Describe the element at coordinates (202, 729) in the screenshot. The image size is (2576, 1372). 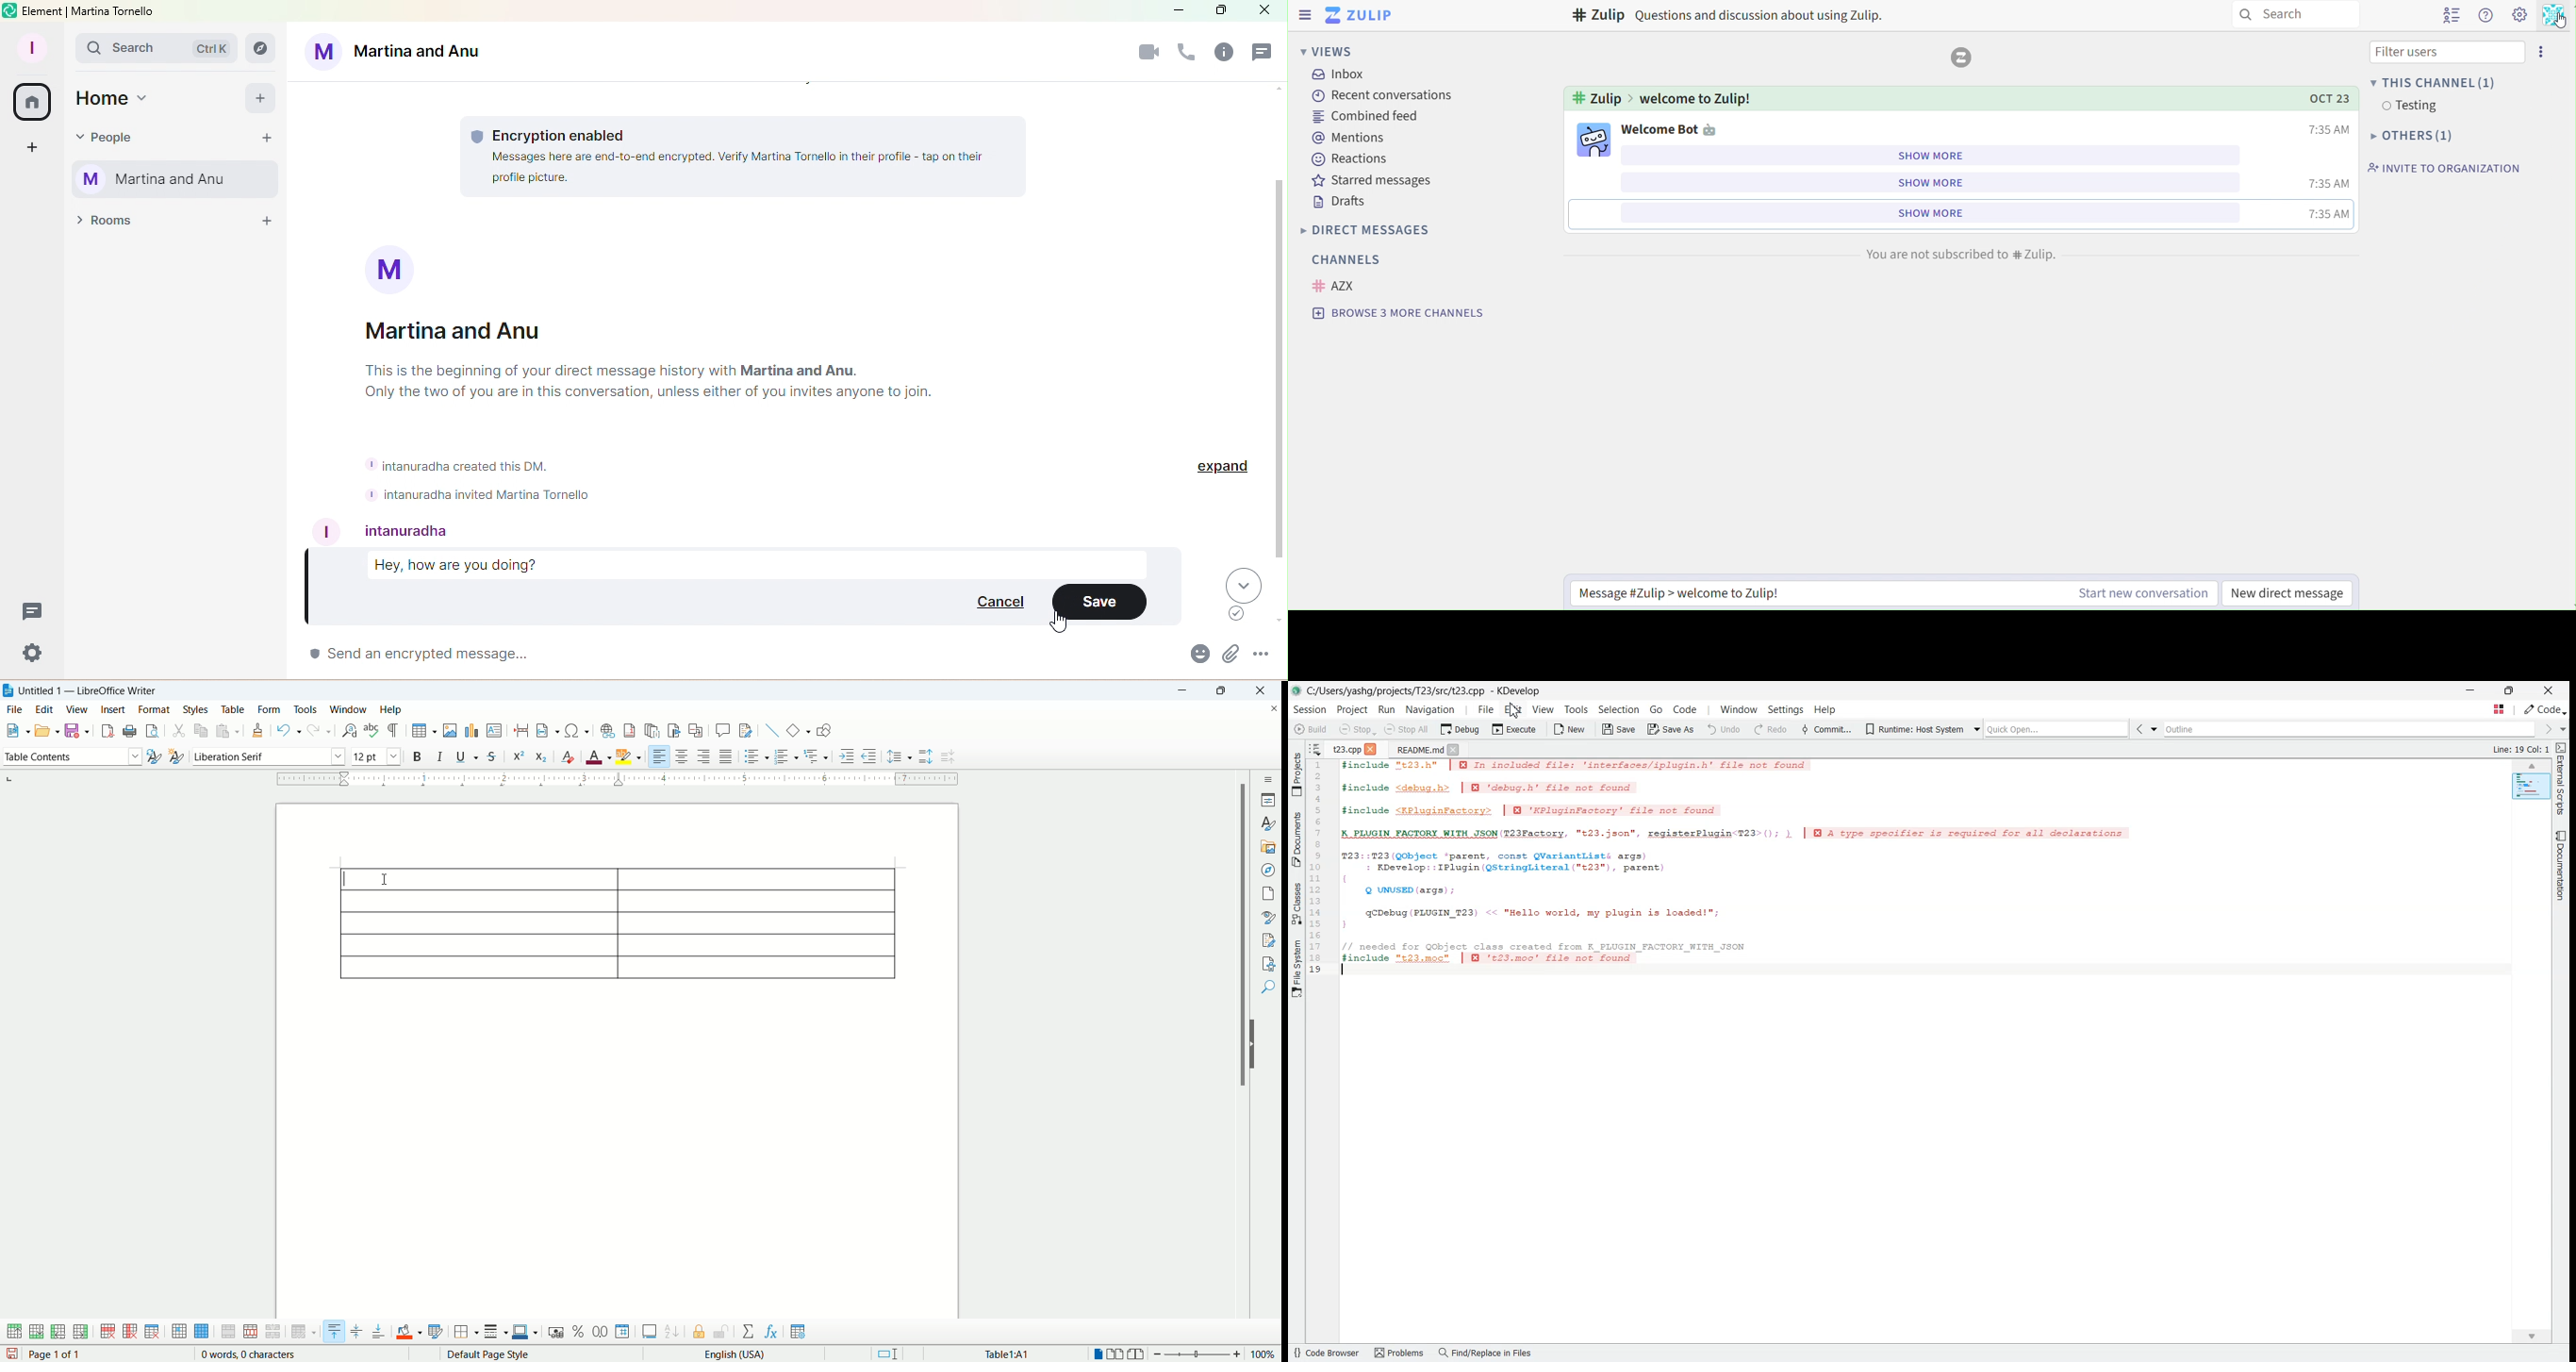
I see `copy` at that location.